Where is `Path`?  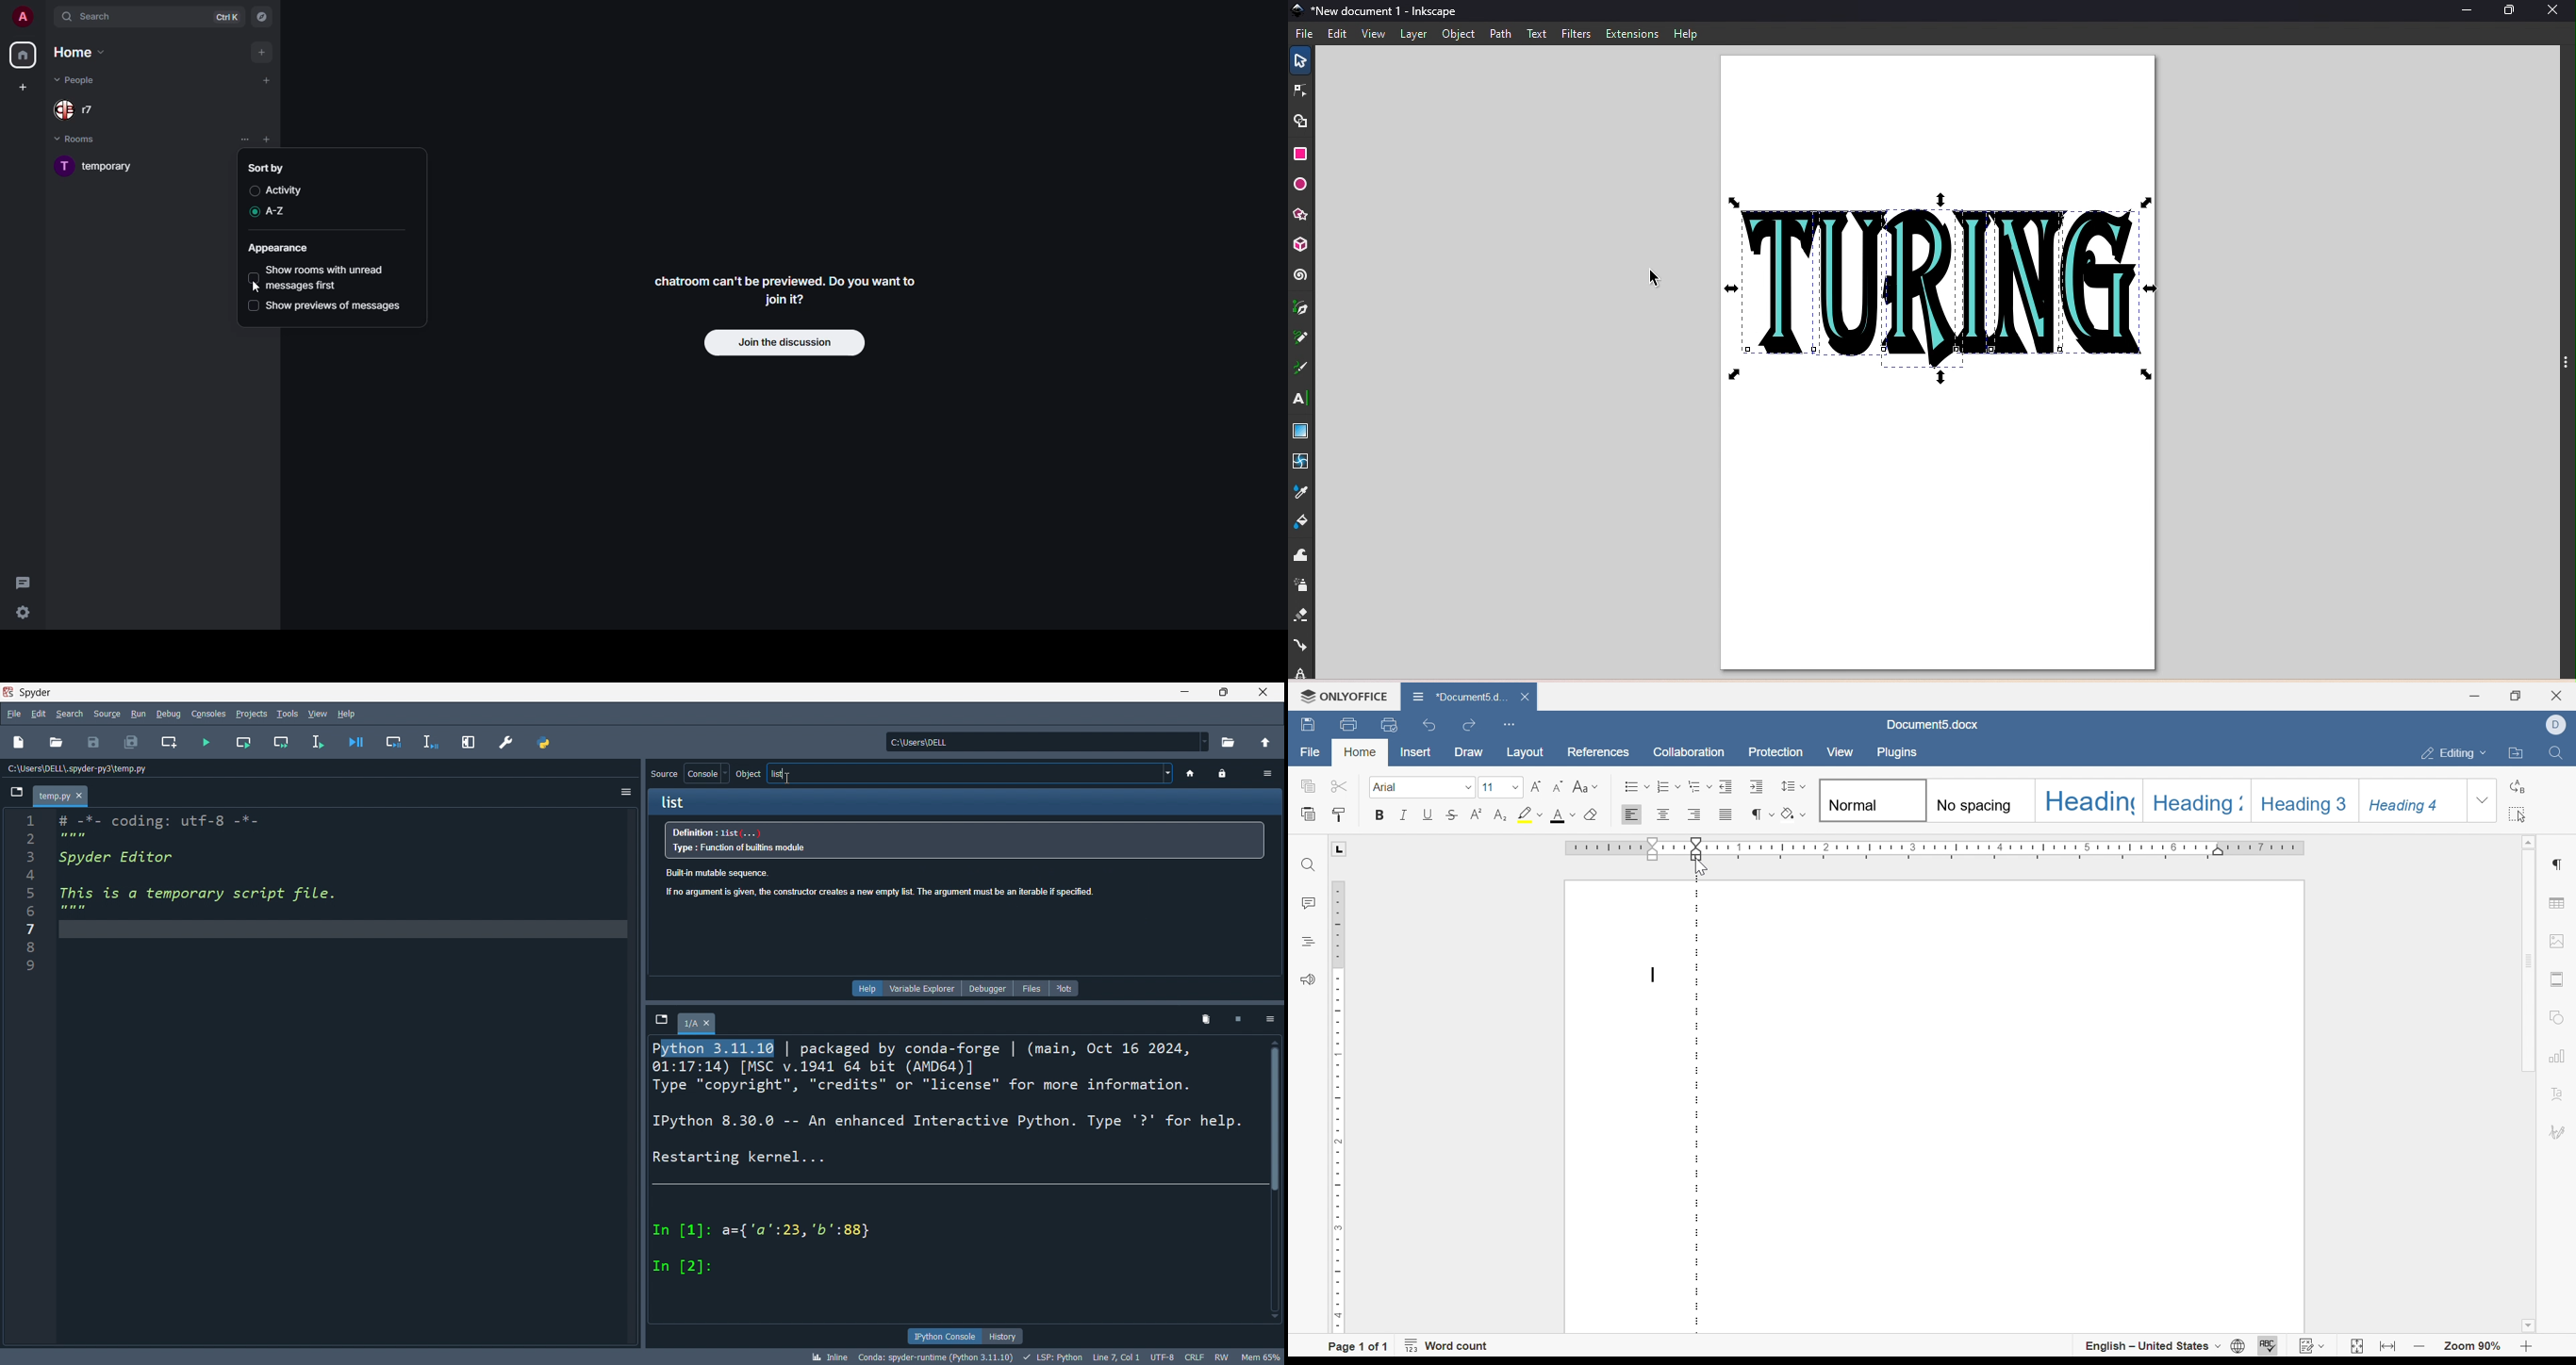
Path is located at coordinates (1499, 34).